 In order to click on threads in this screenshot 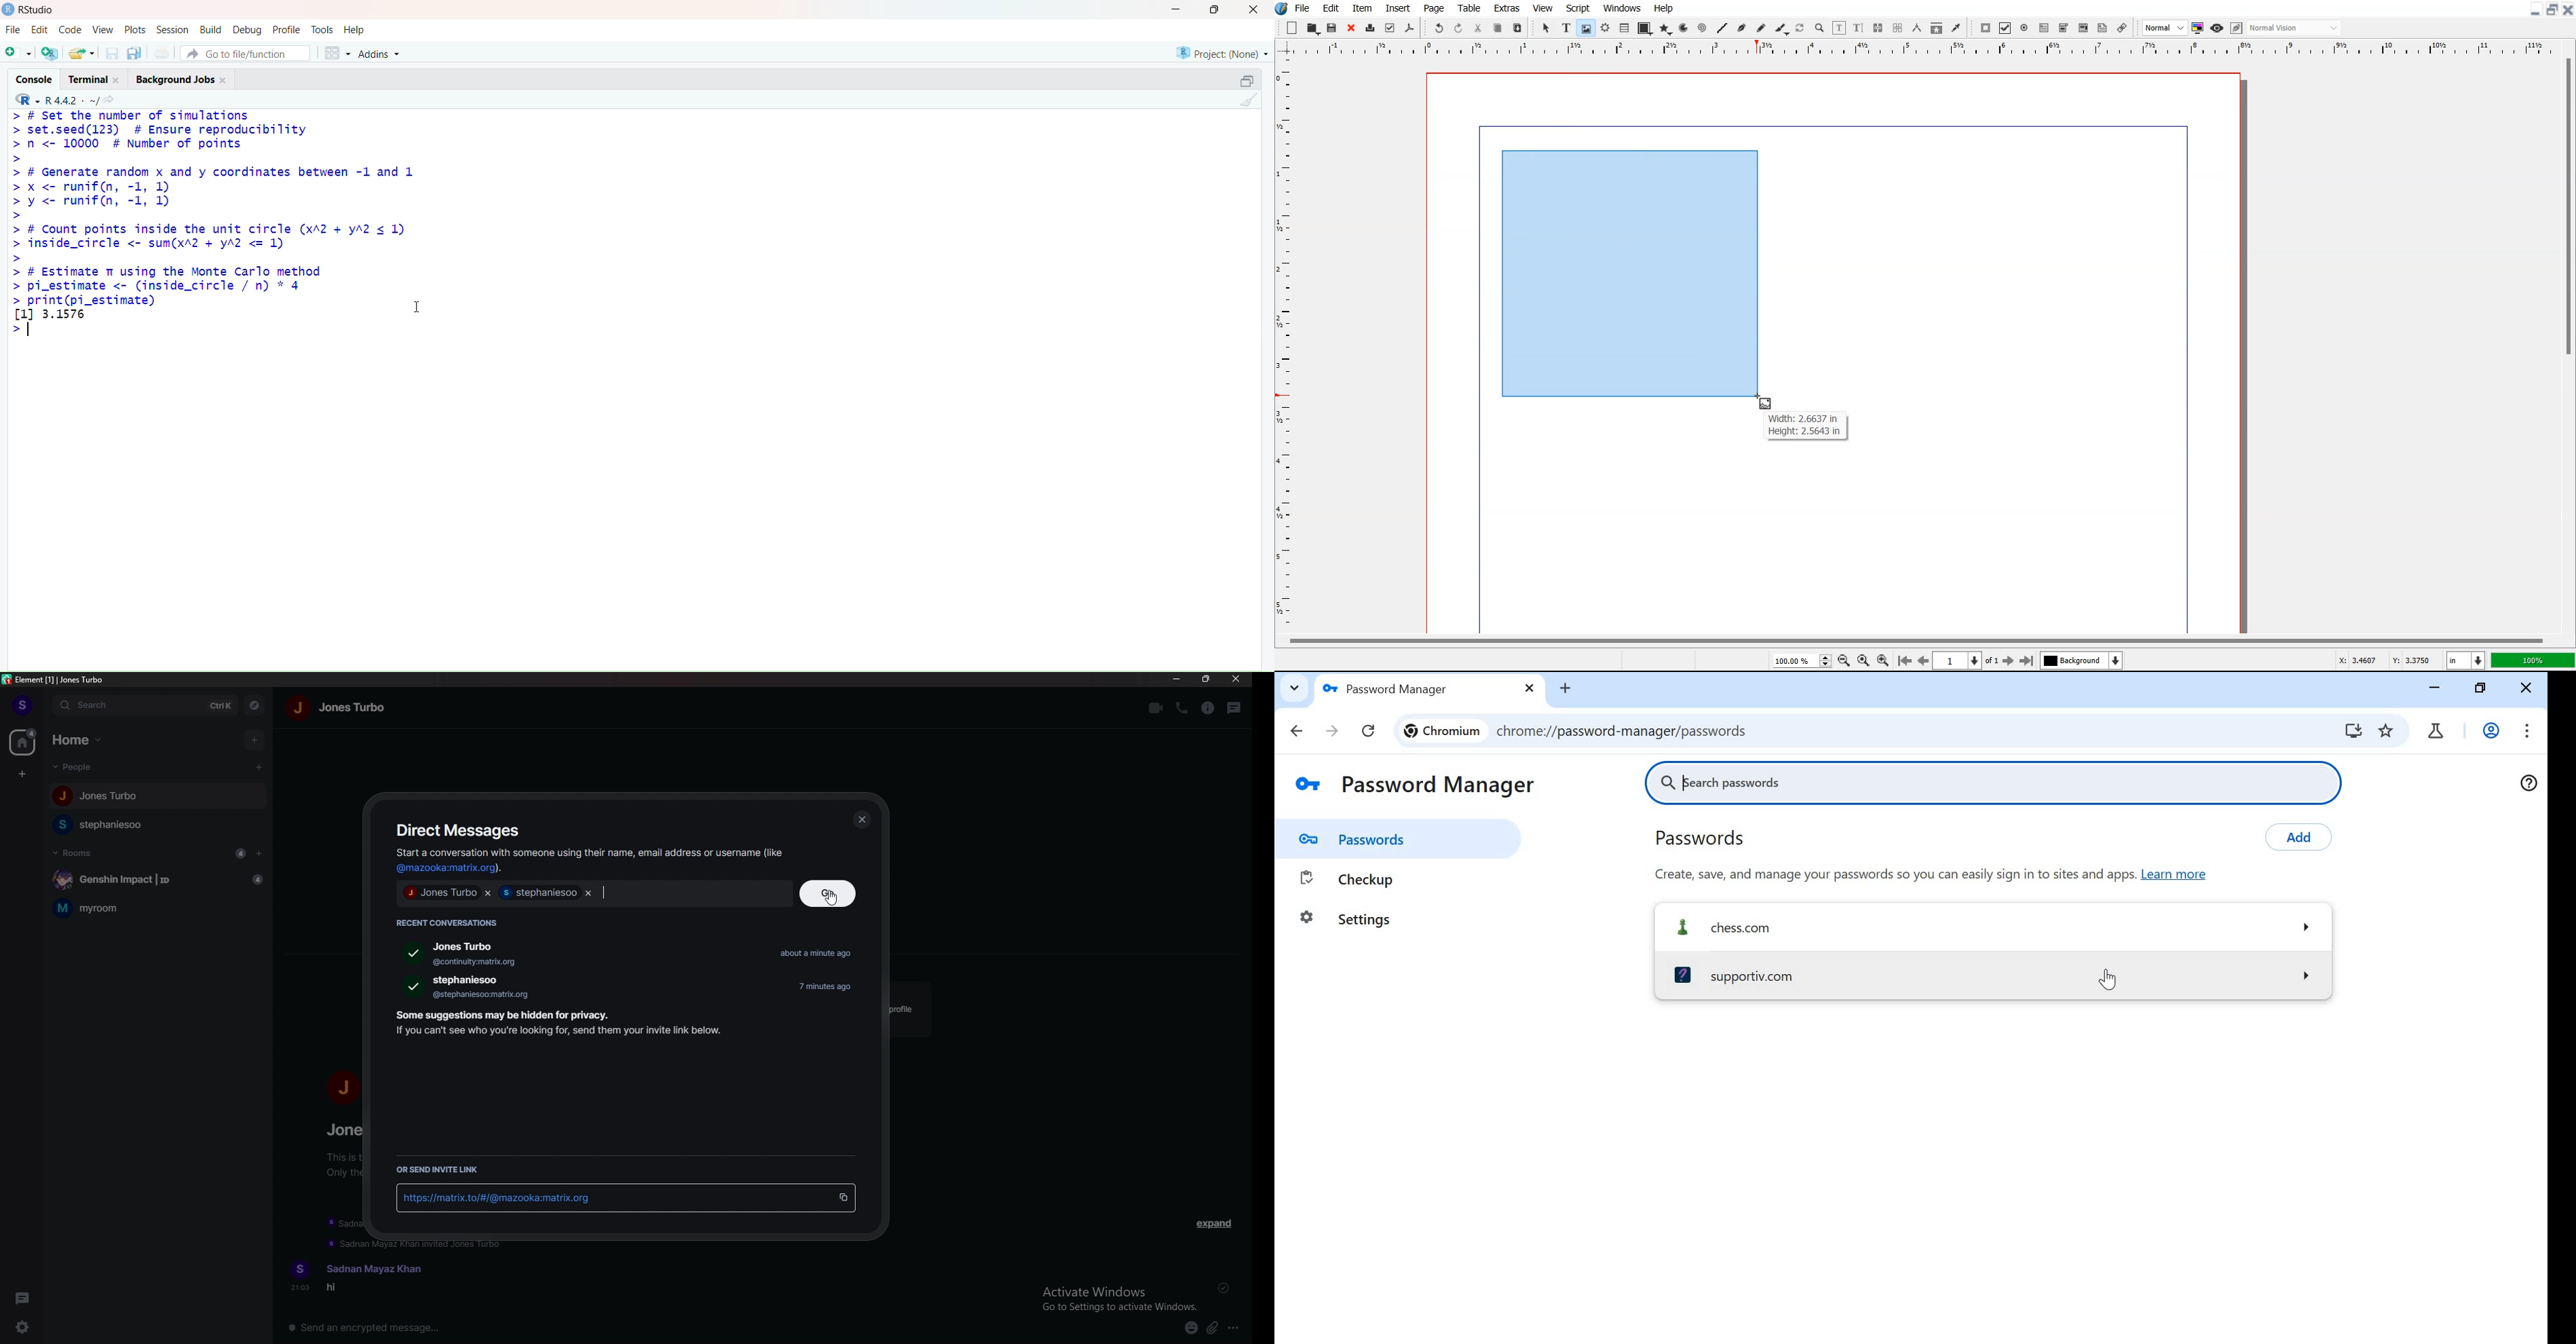, I will do `click(24, 1297)`.